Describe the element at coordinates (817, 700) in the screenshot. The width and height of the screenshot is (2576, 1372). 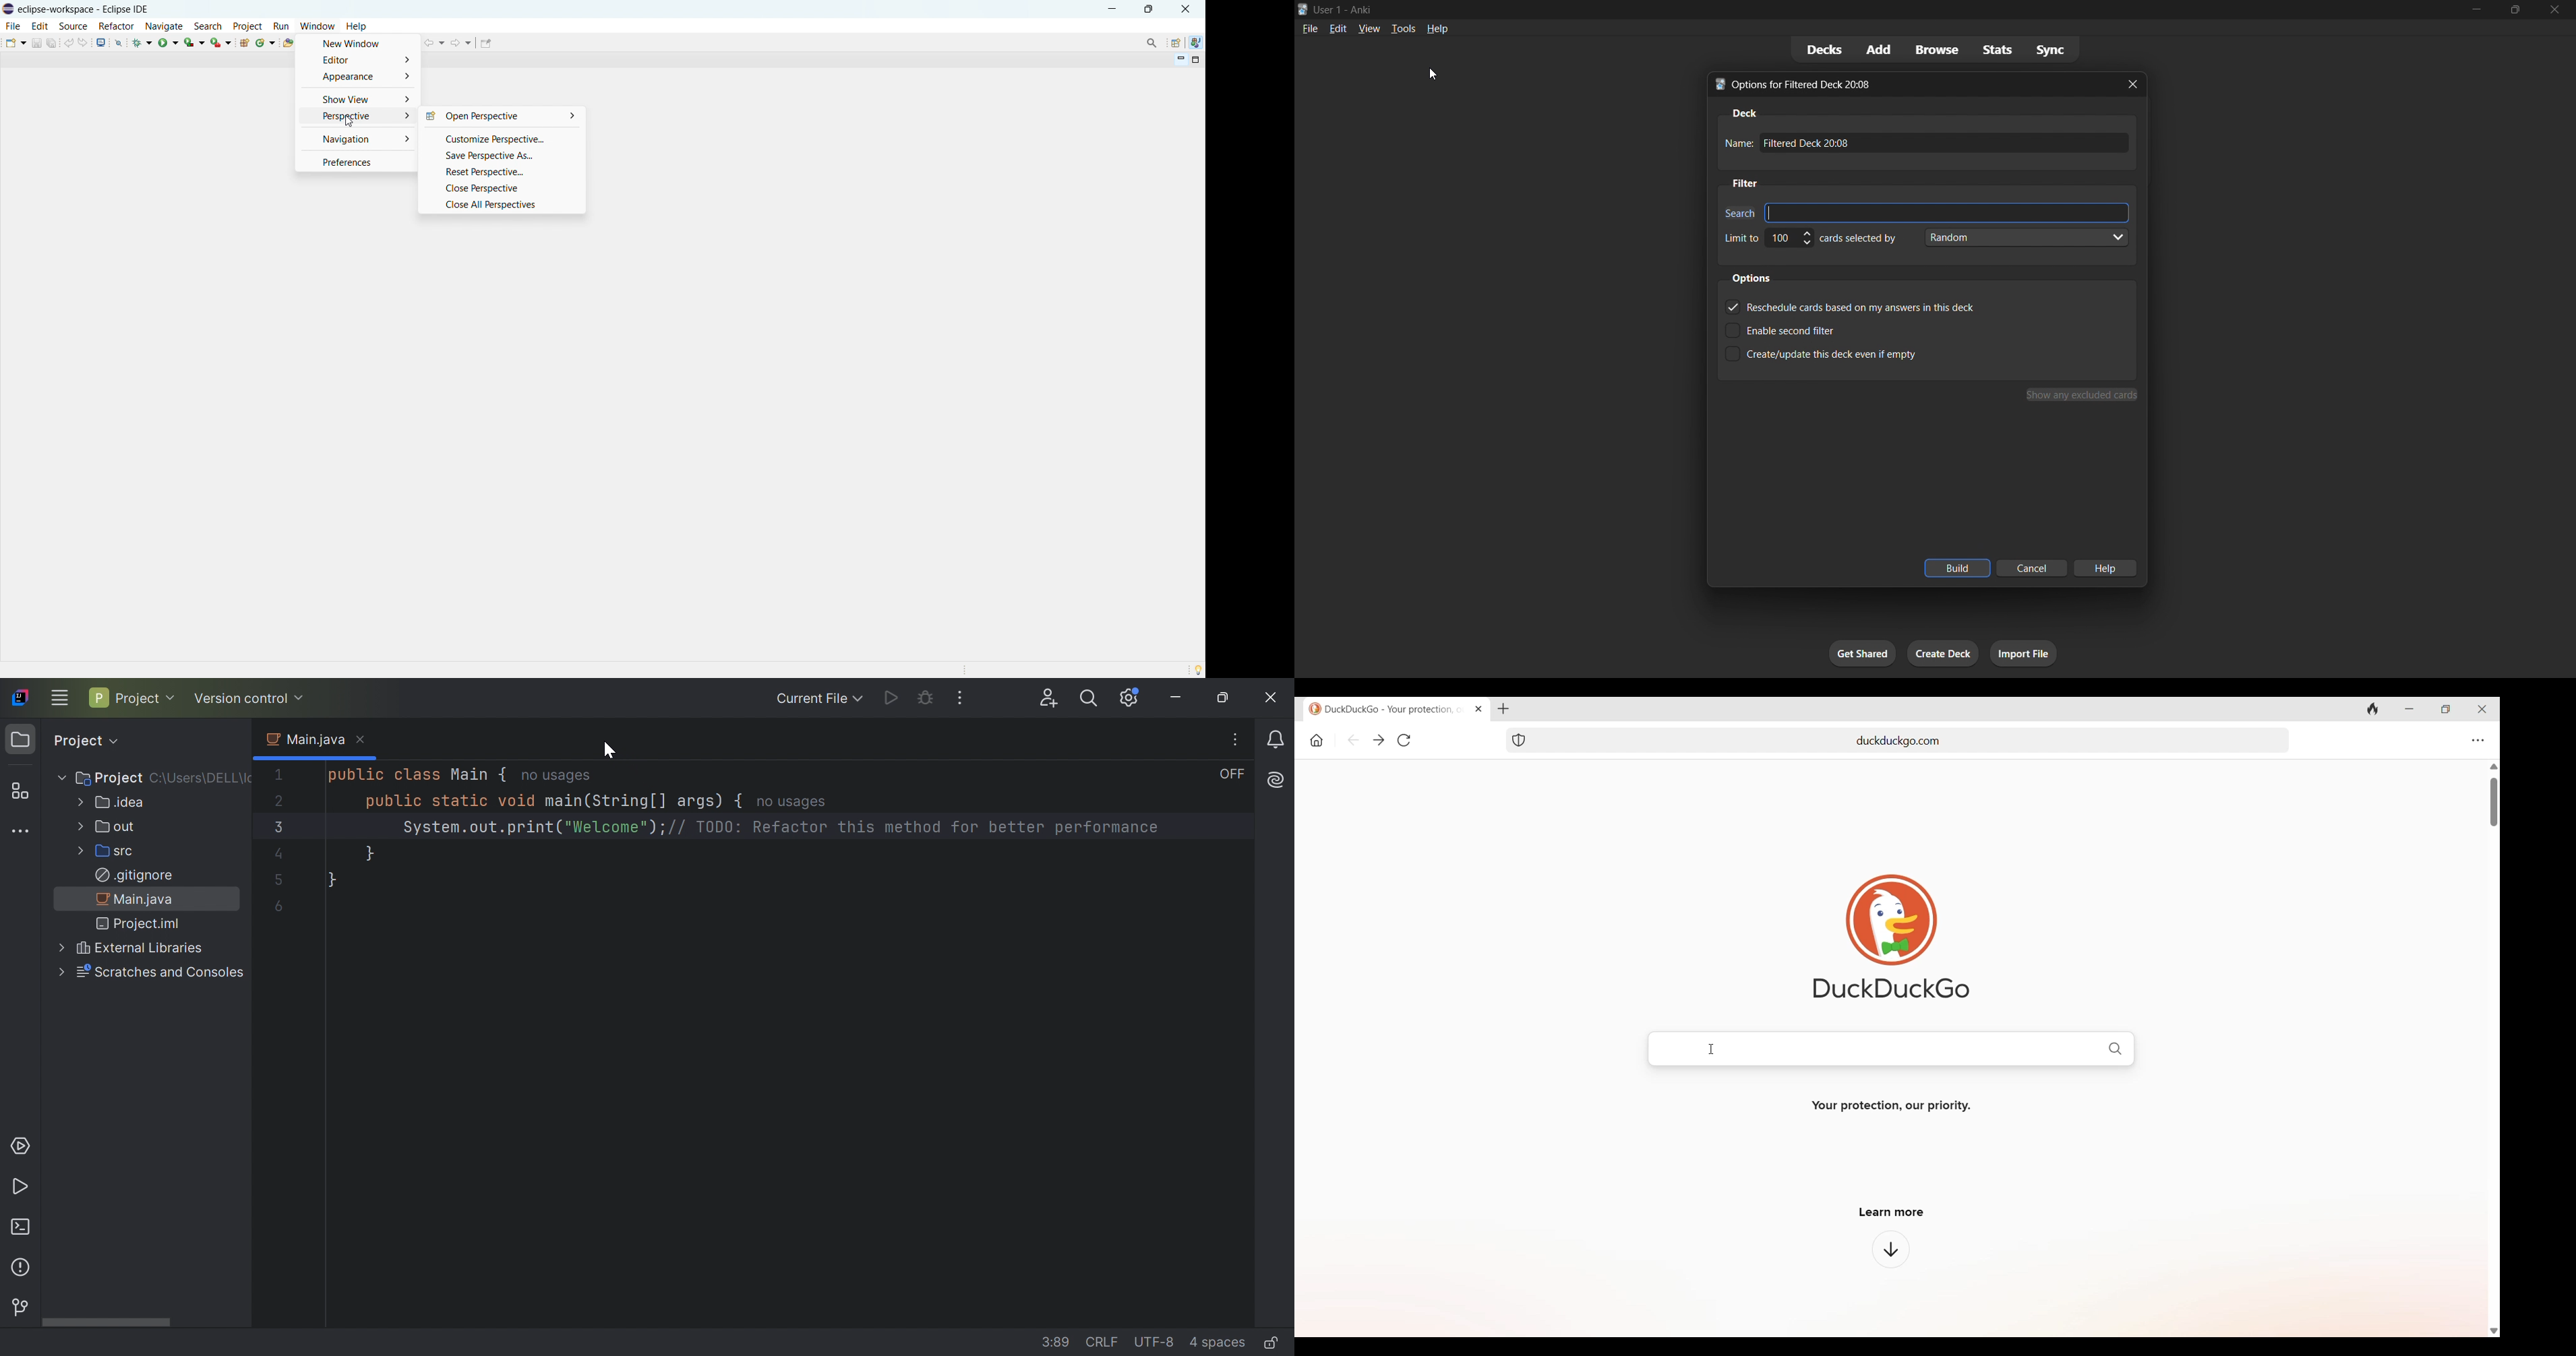
I see `Current file` at that location.